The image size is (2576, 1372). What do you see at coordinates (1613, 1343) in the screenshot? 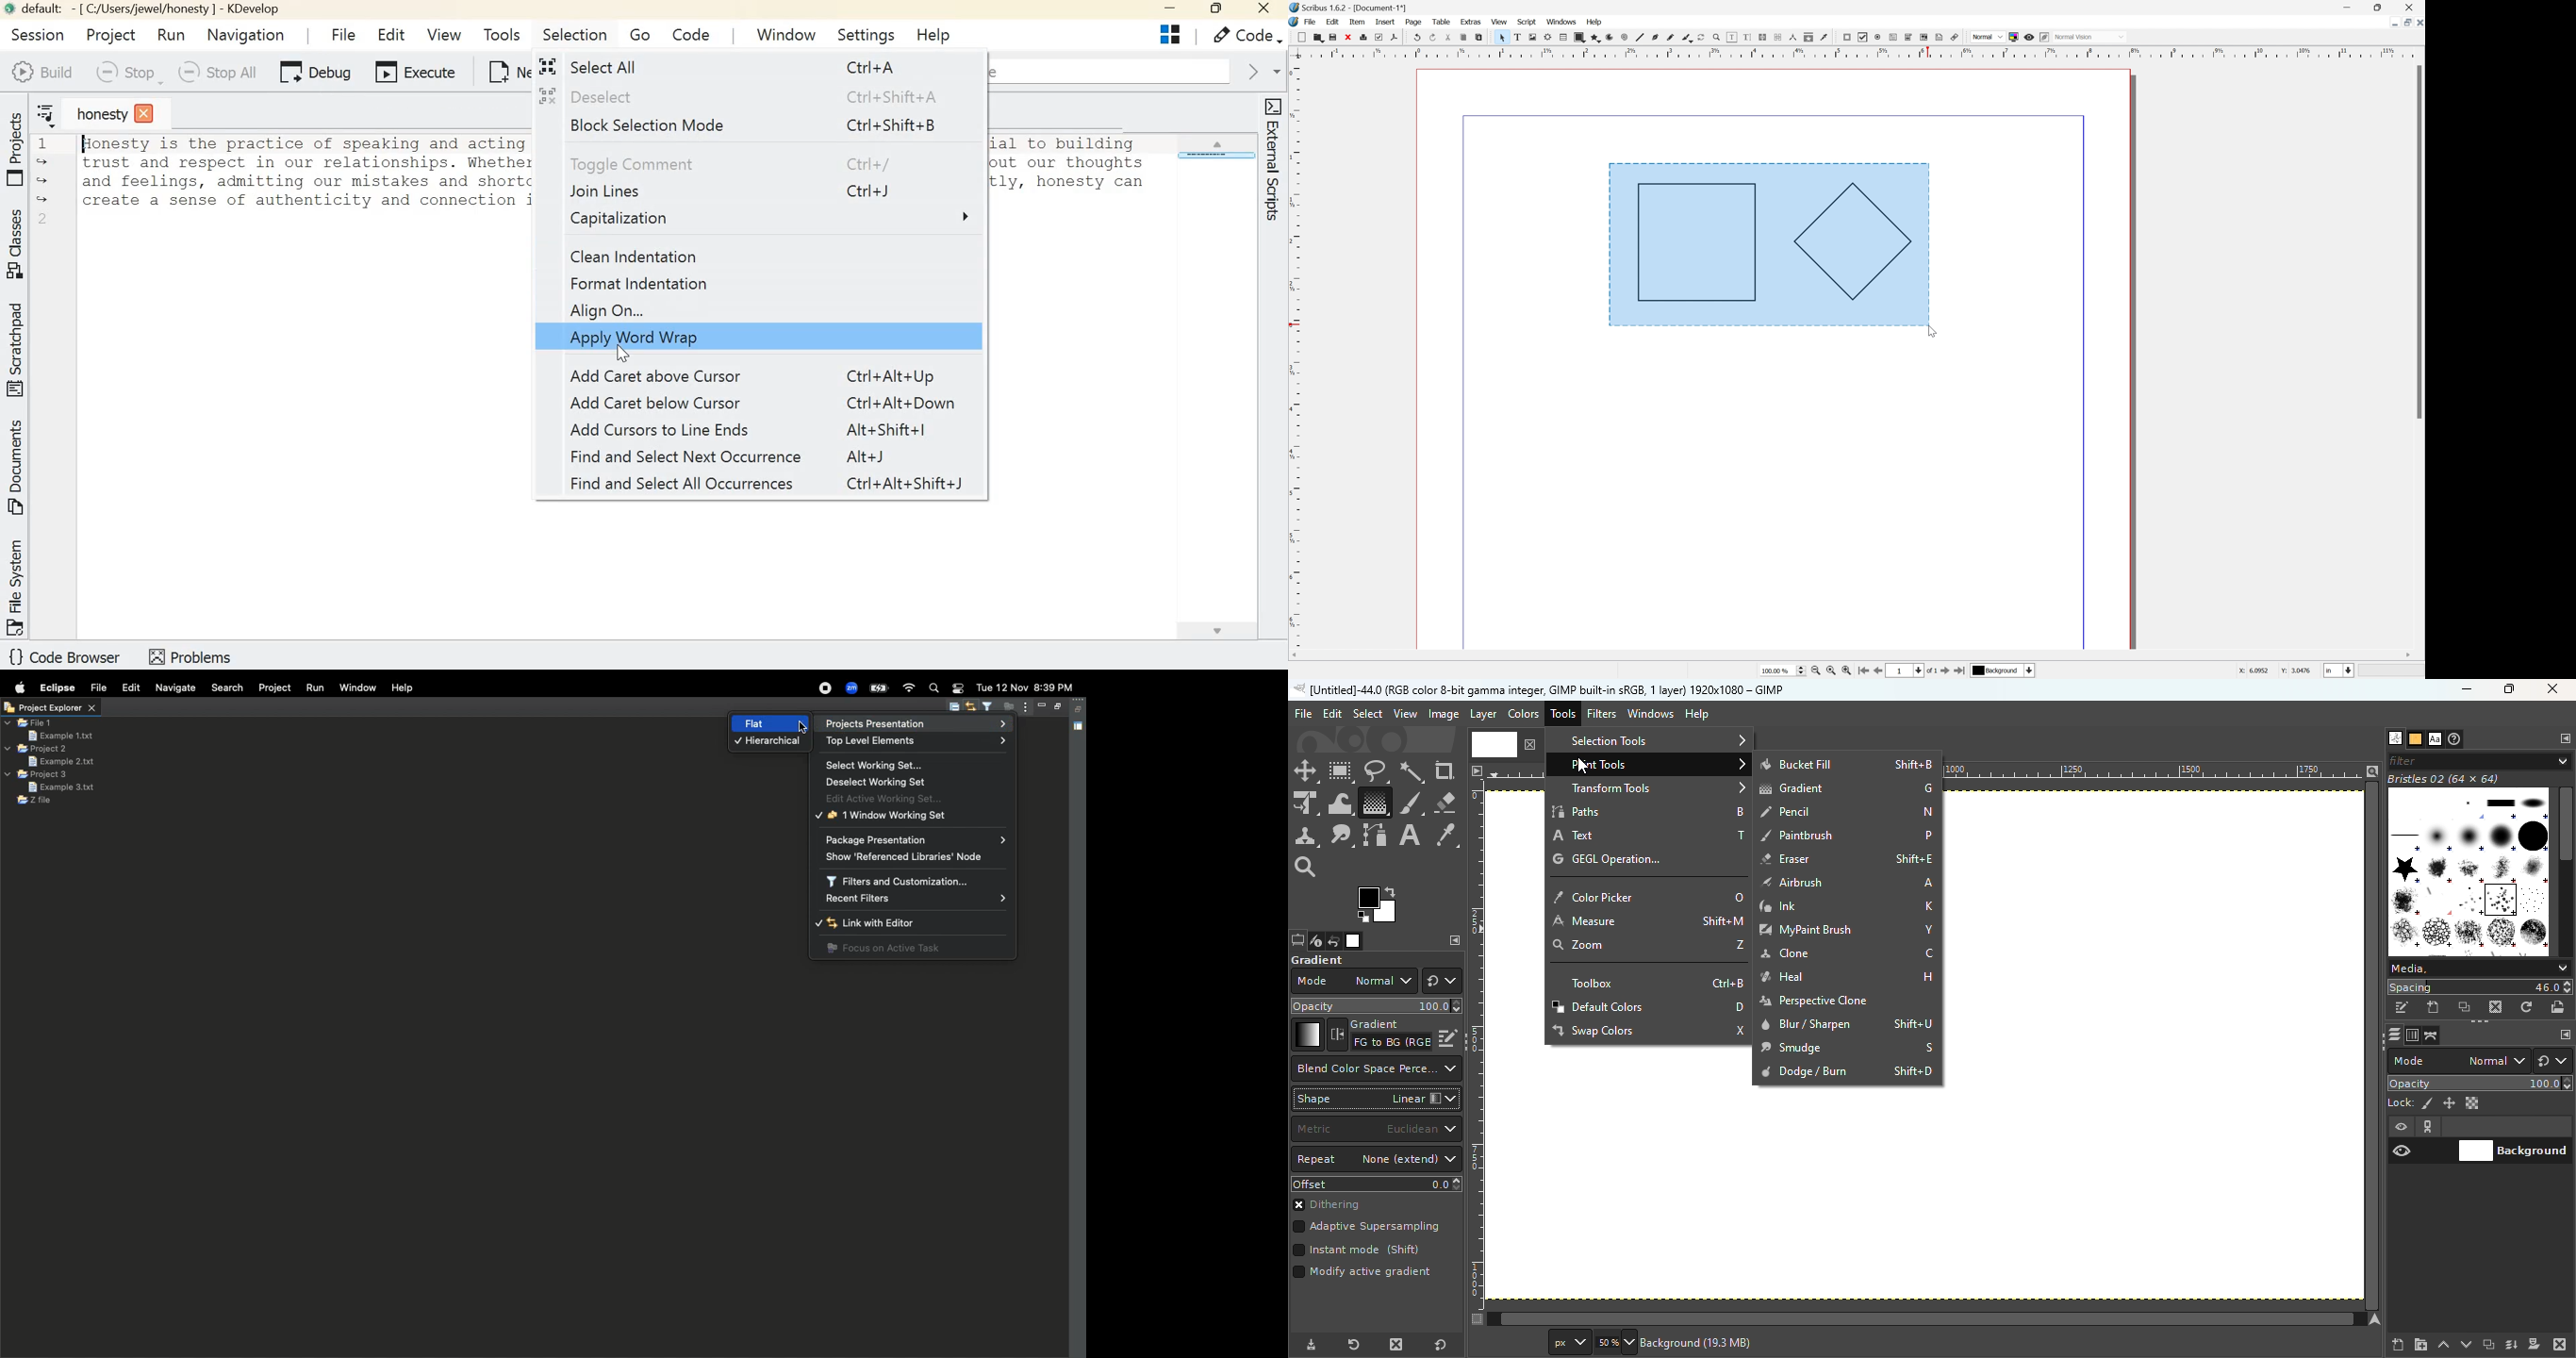
I see `Enter image size` at bounding box center [1613, 1343].